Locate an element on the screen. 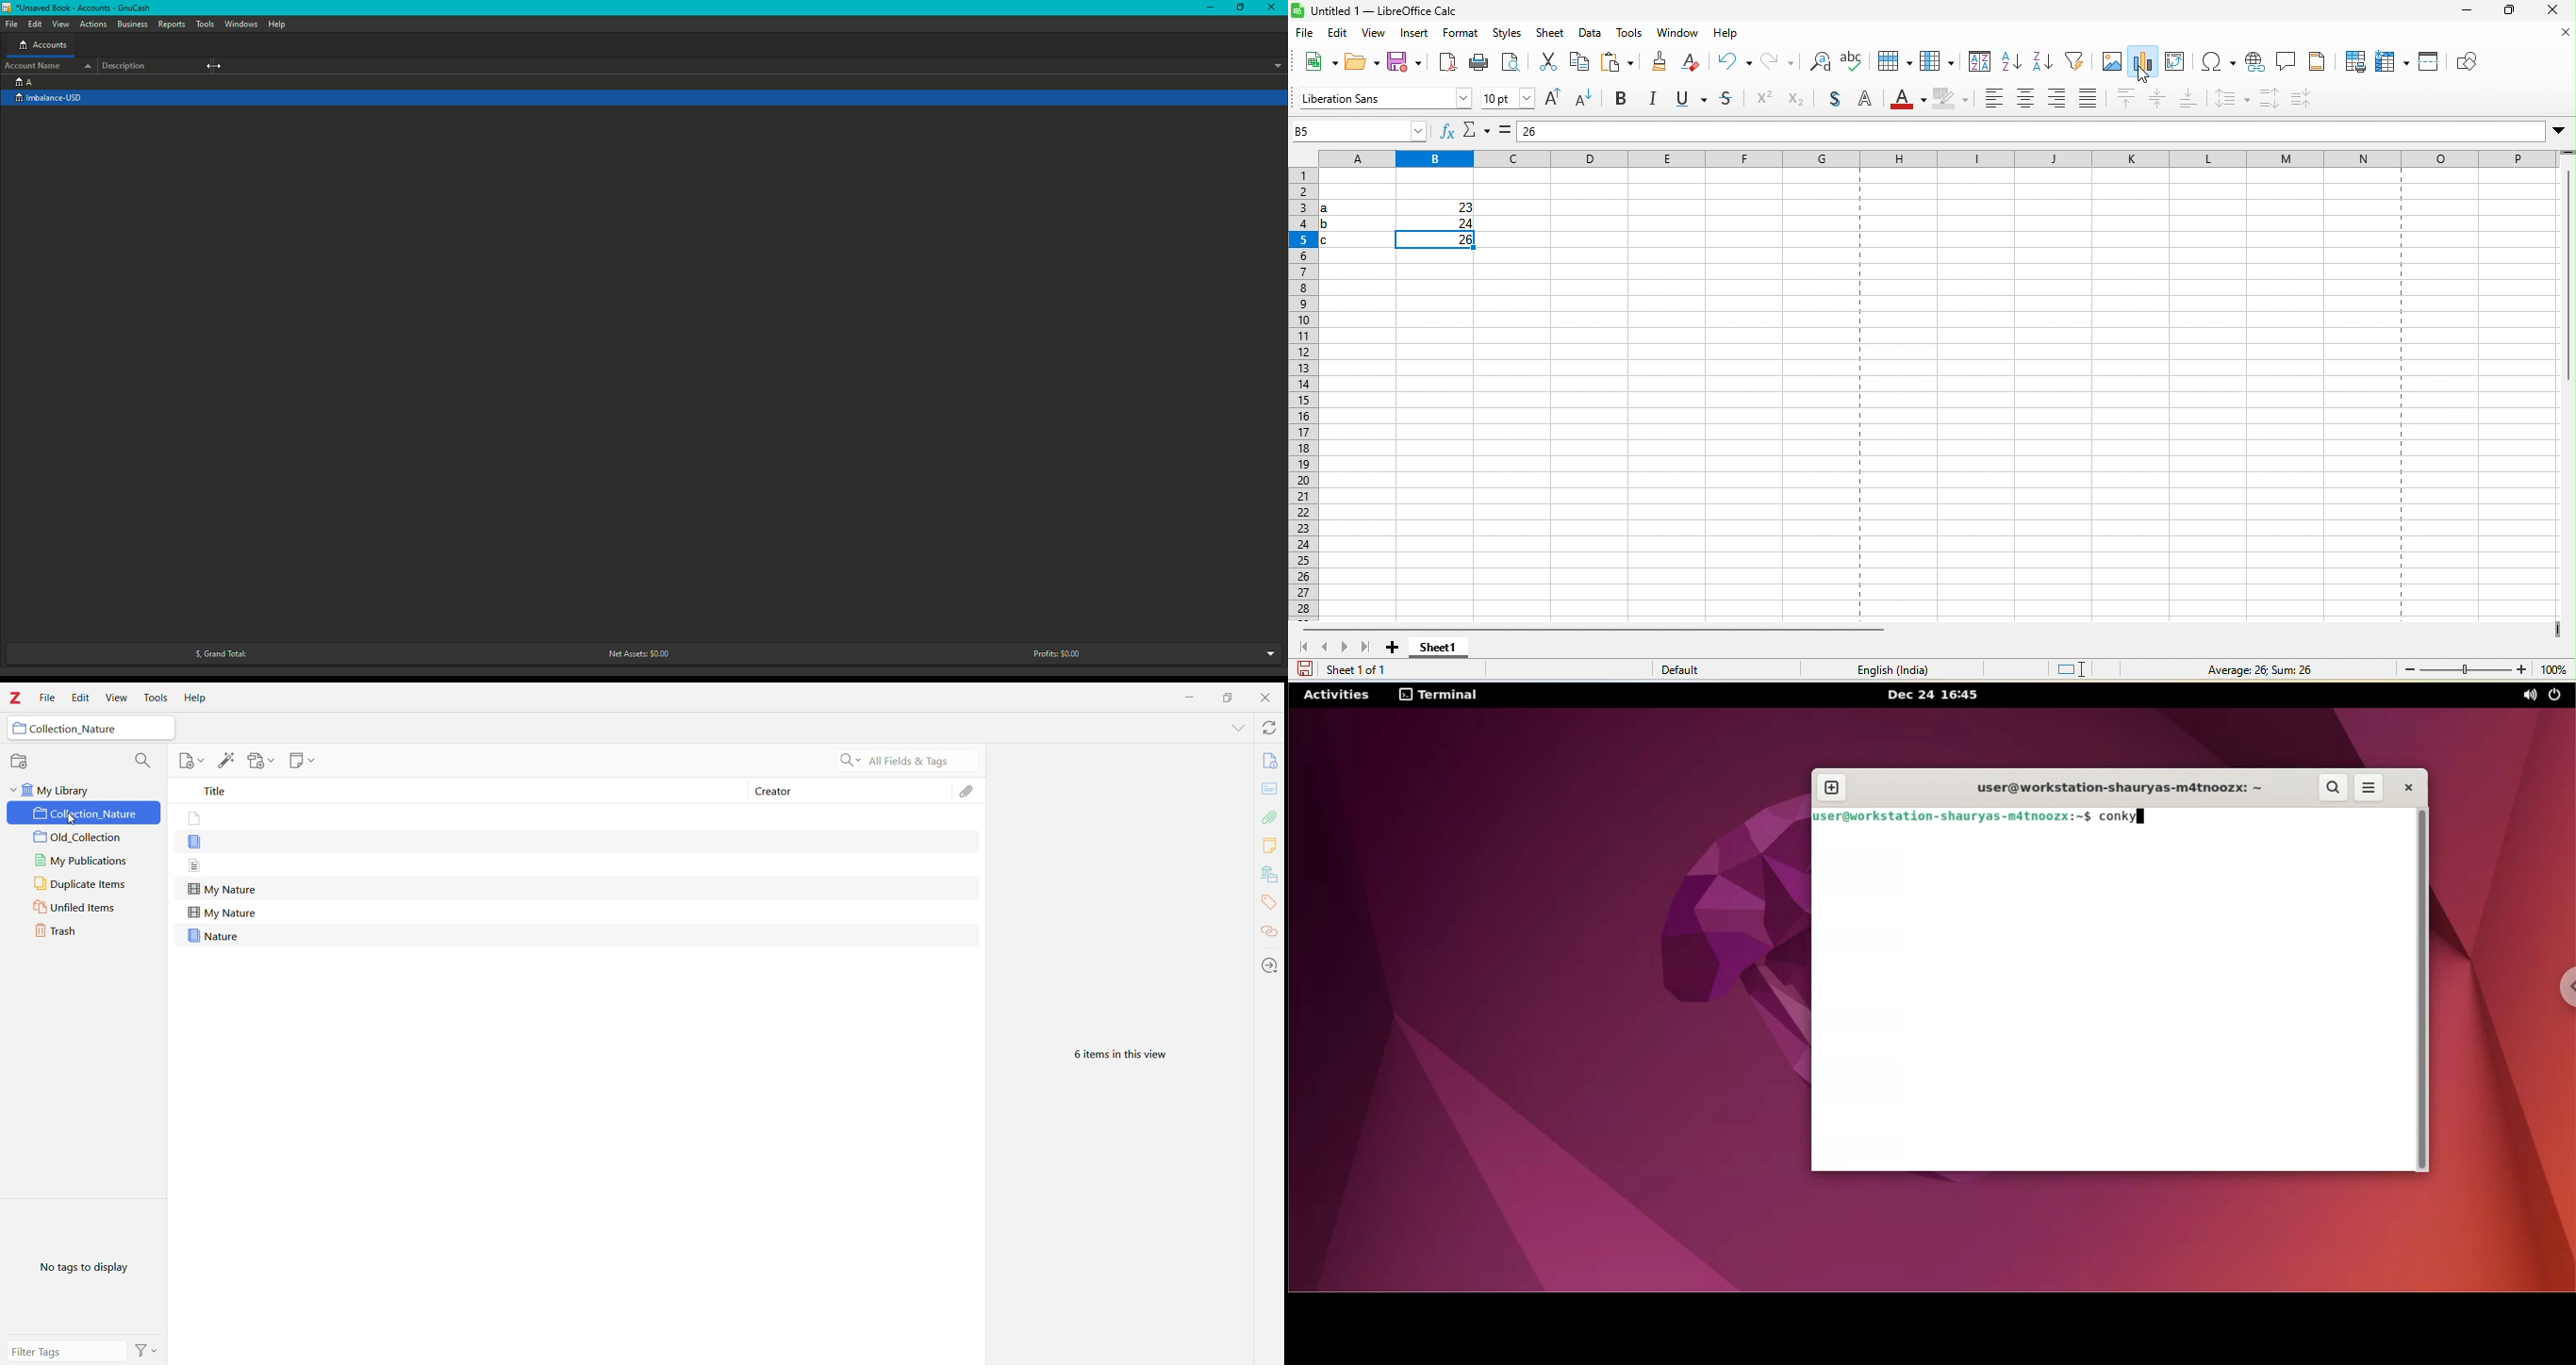 The width and height of the screenshot is (2576, 1372). a is located at coordinates (1337, 205).